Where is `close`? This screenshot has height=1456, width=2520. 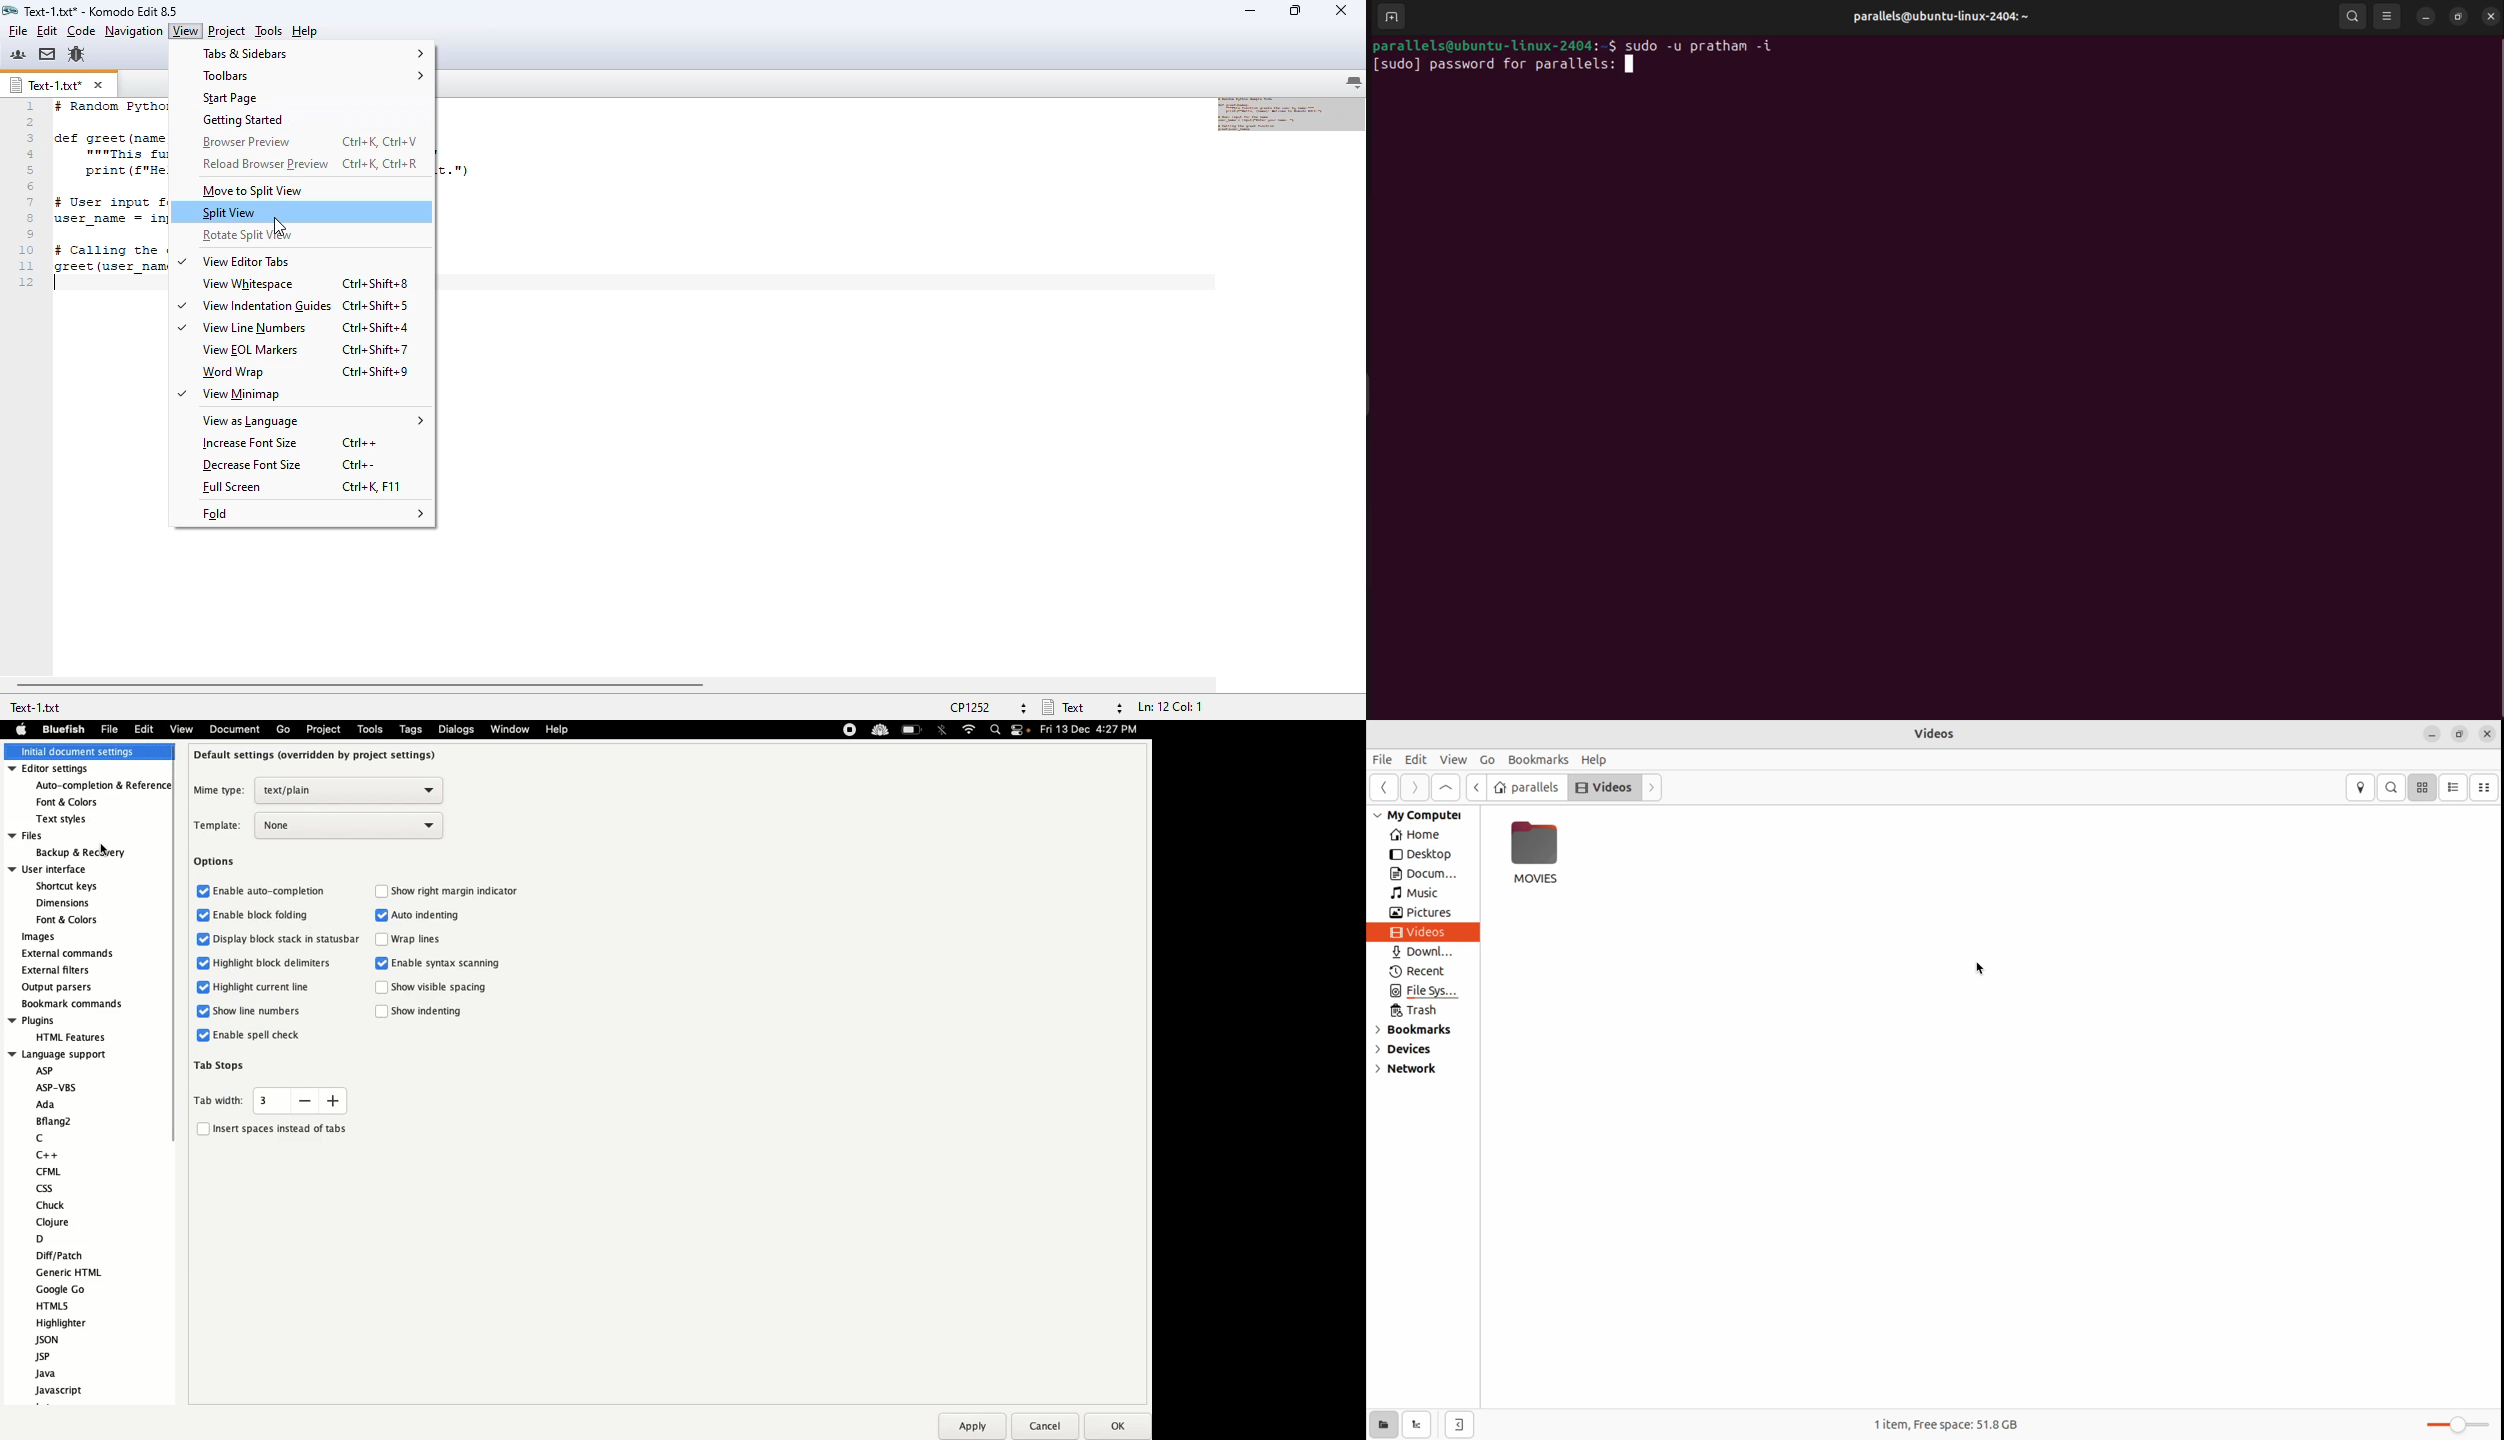
close is located at coordinates (2489, 732).